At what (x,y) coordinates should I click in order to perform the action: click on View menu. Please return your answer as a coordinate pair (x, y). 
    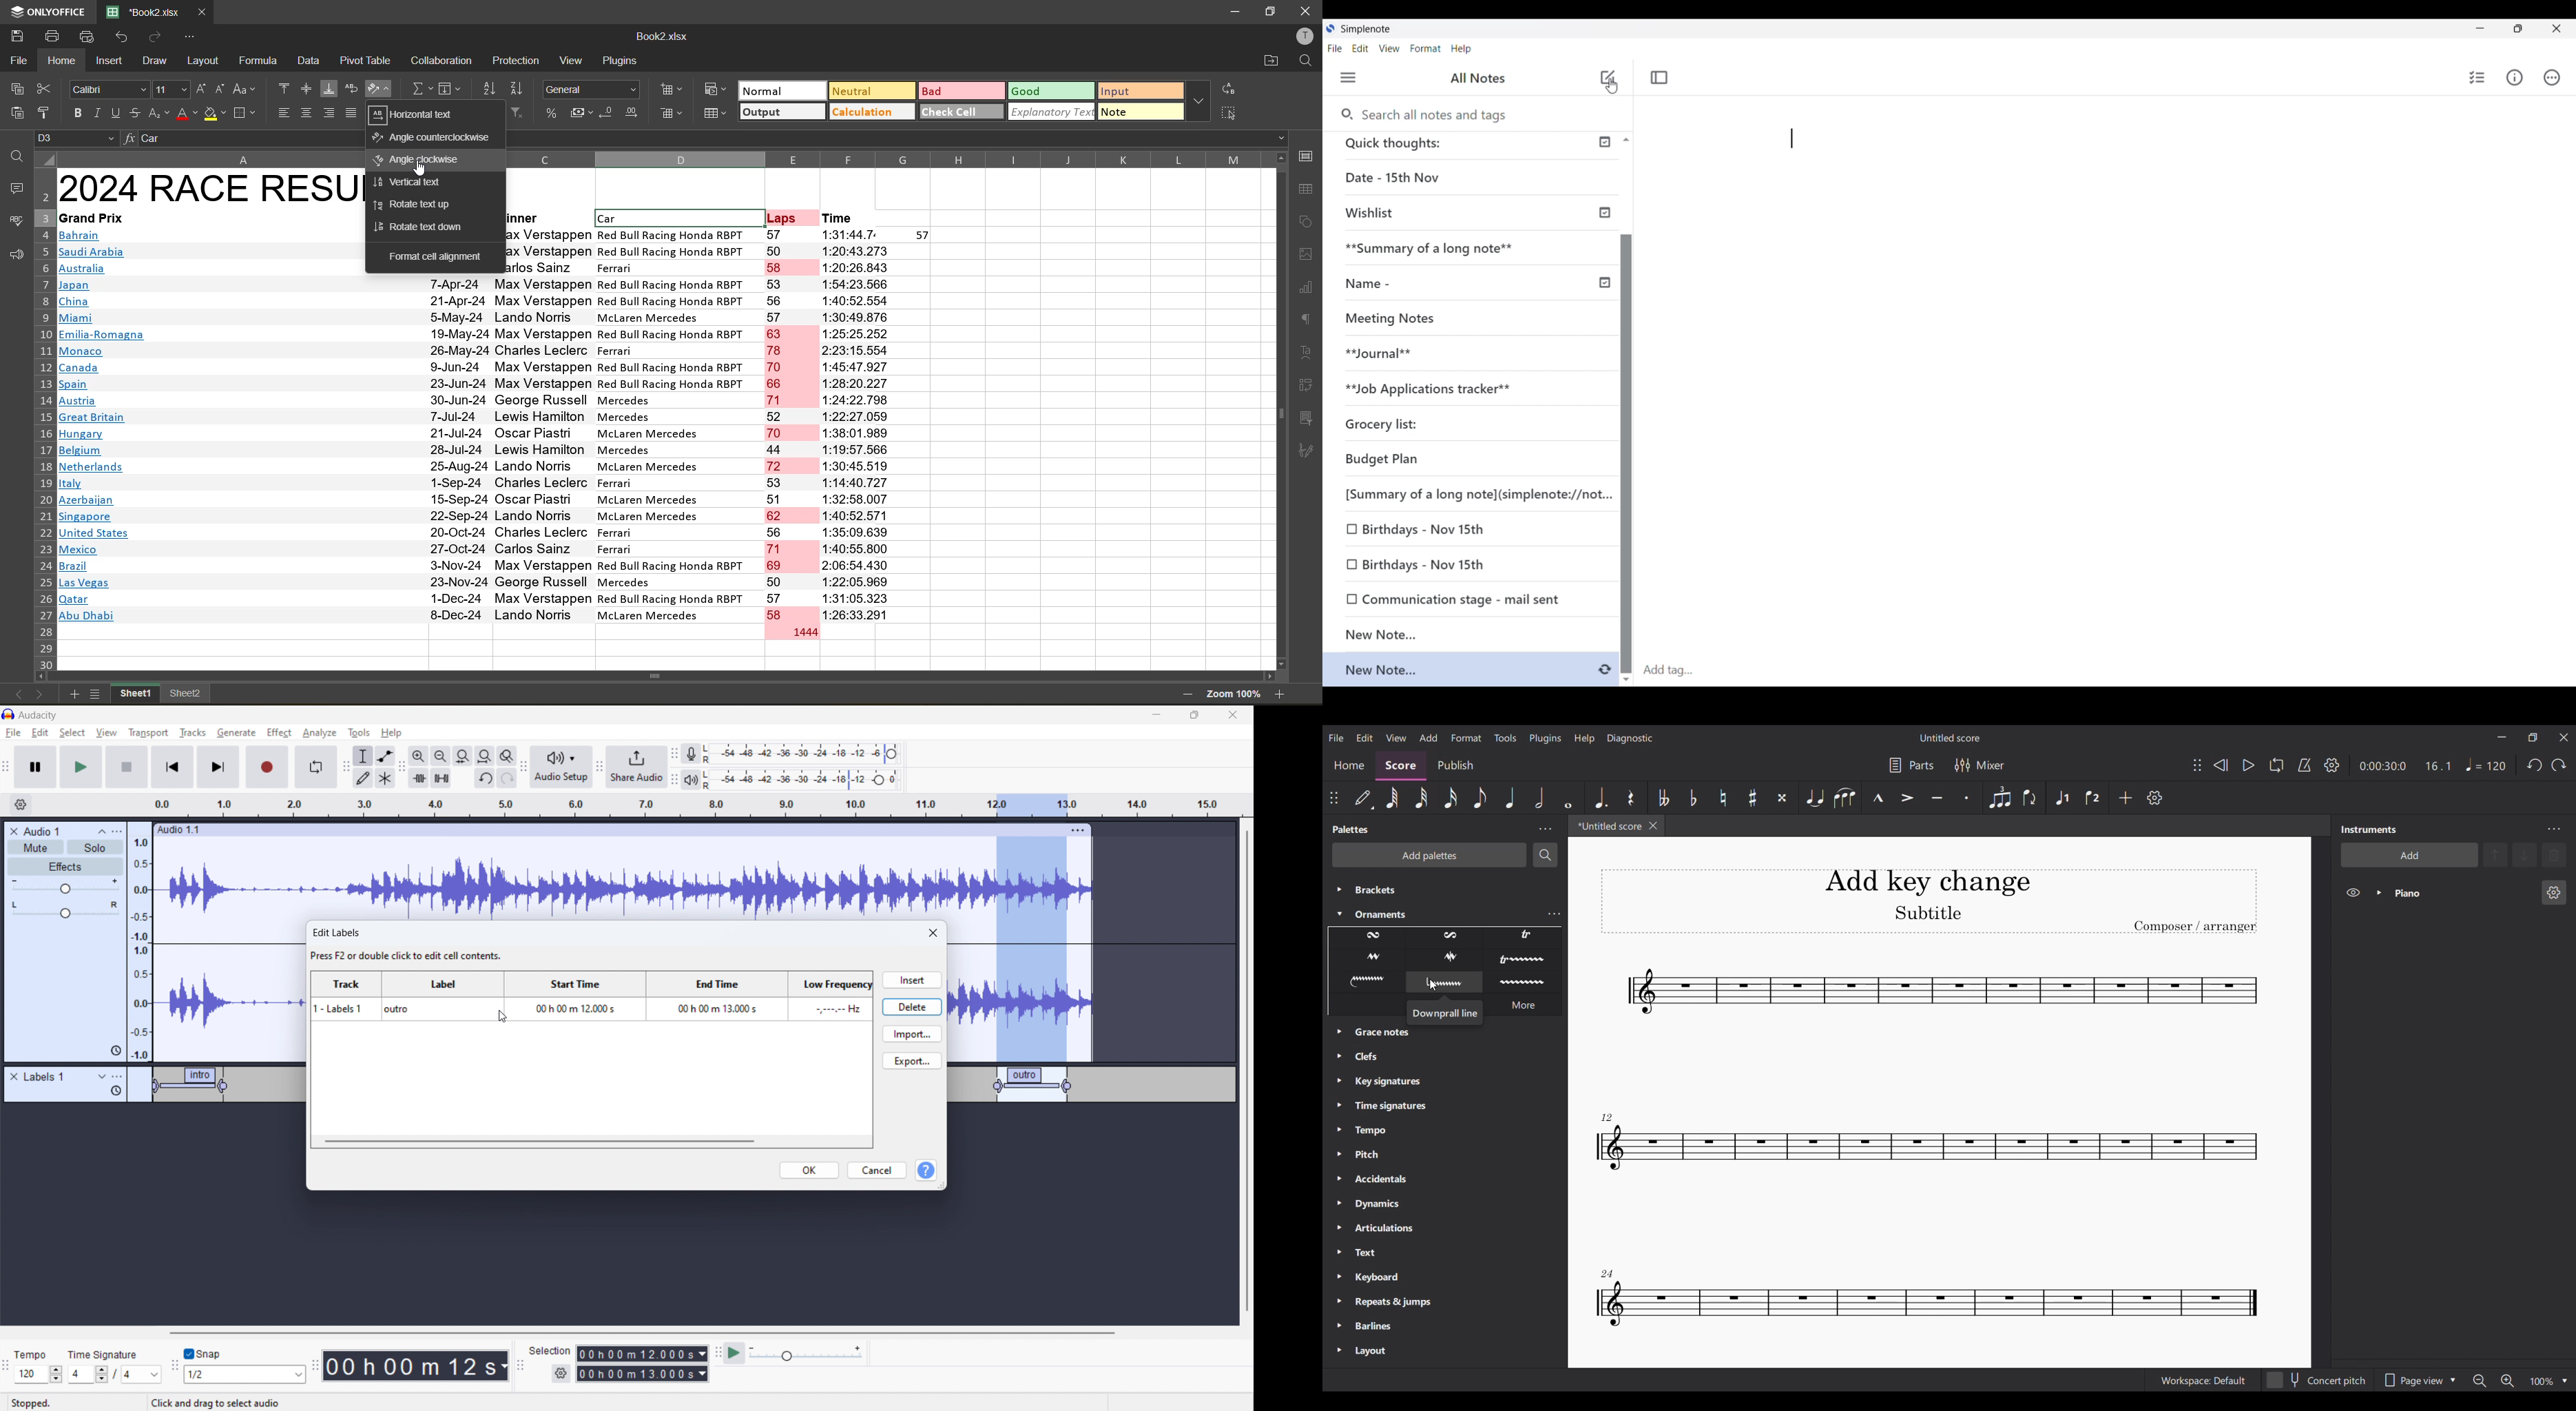
    Looking at the image, I should click on (1390, 48).